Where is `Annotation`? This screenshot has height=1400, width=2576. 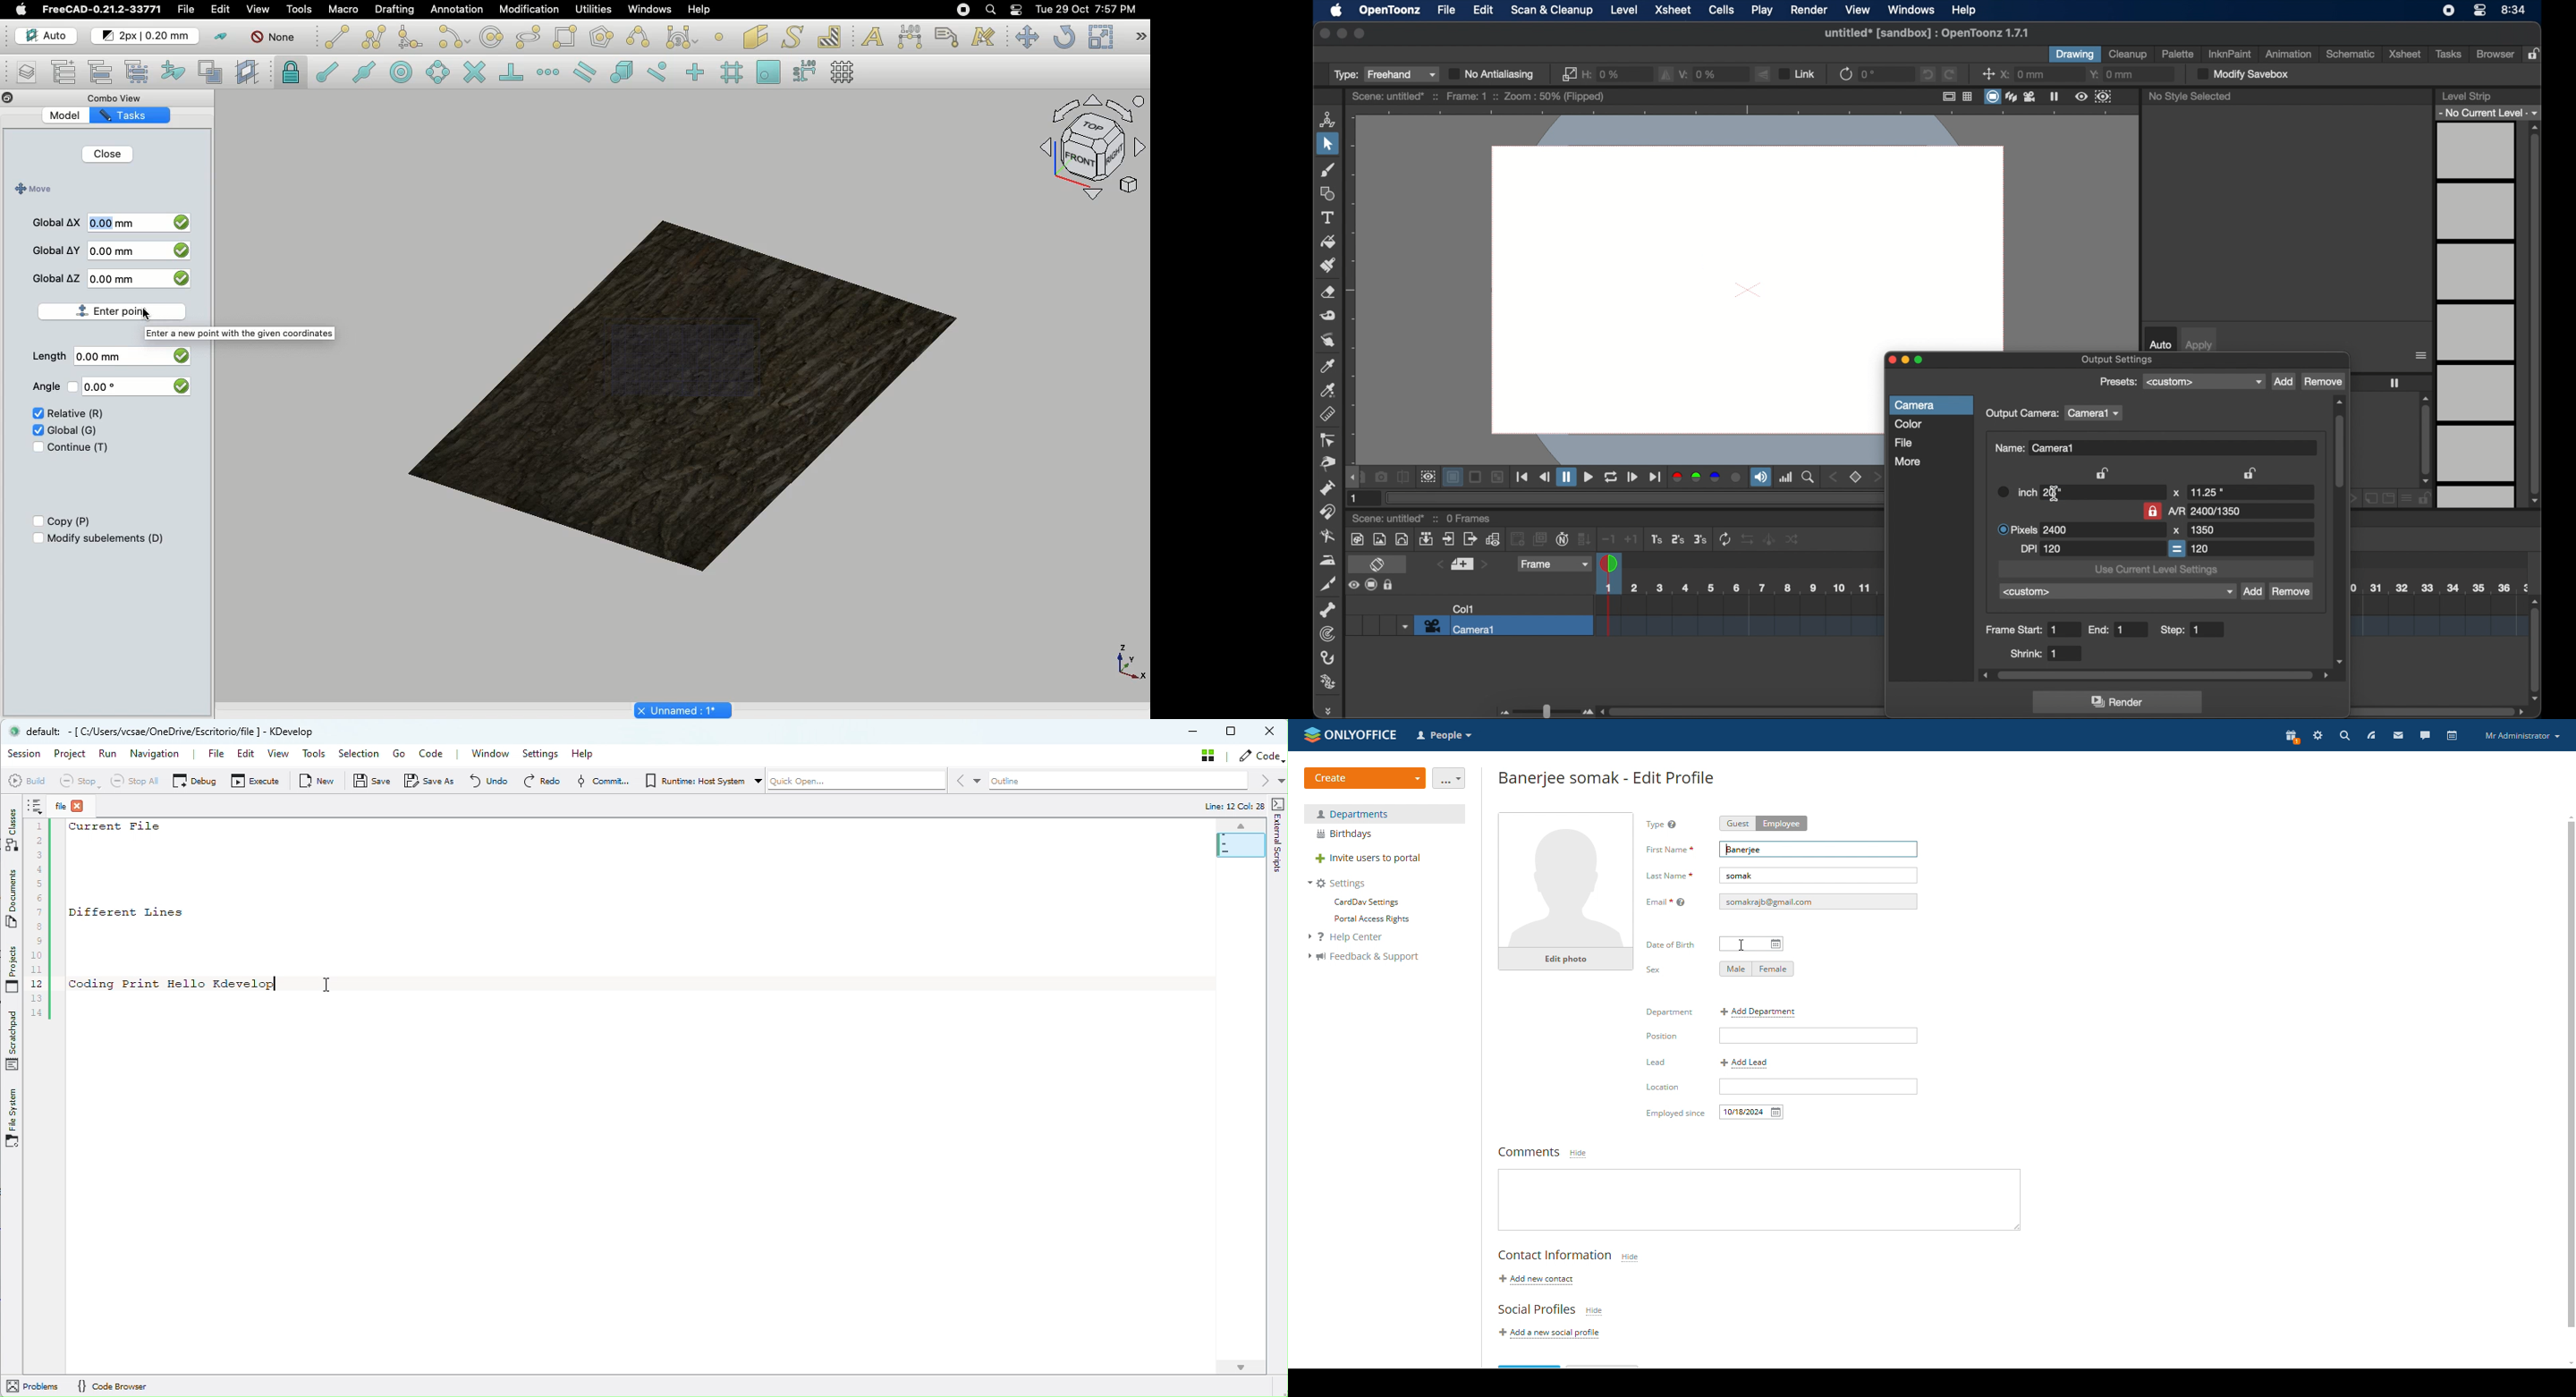
Annotation is located at coordinates (457, 9).